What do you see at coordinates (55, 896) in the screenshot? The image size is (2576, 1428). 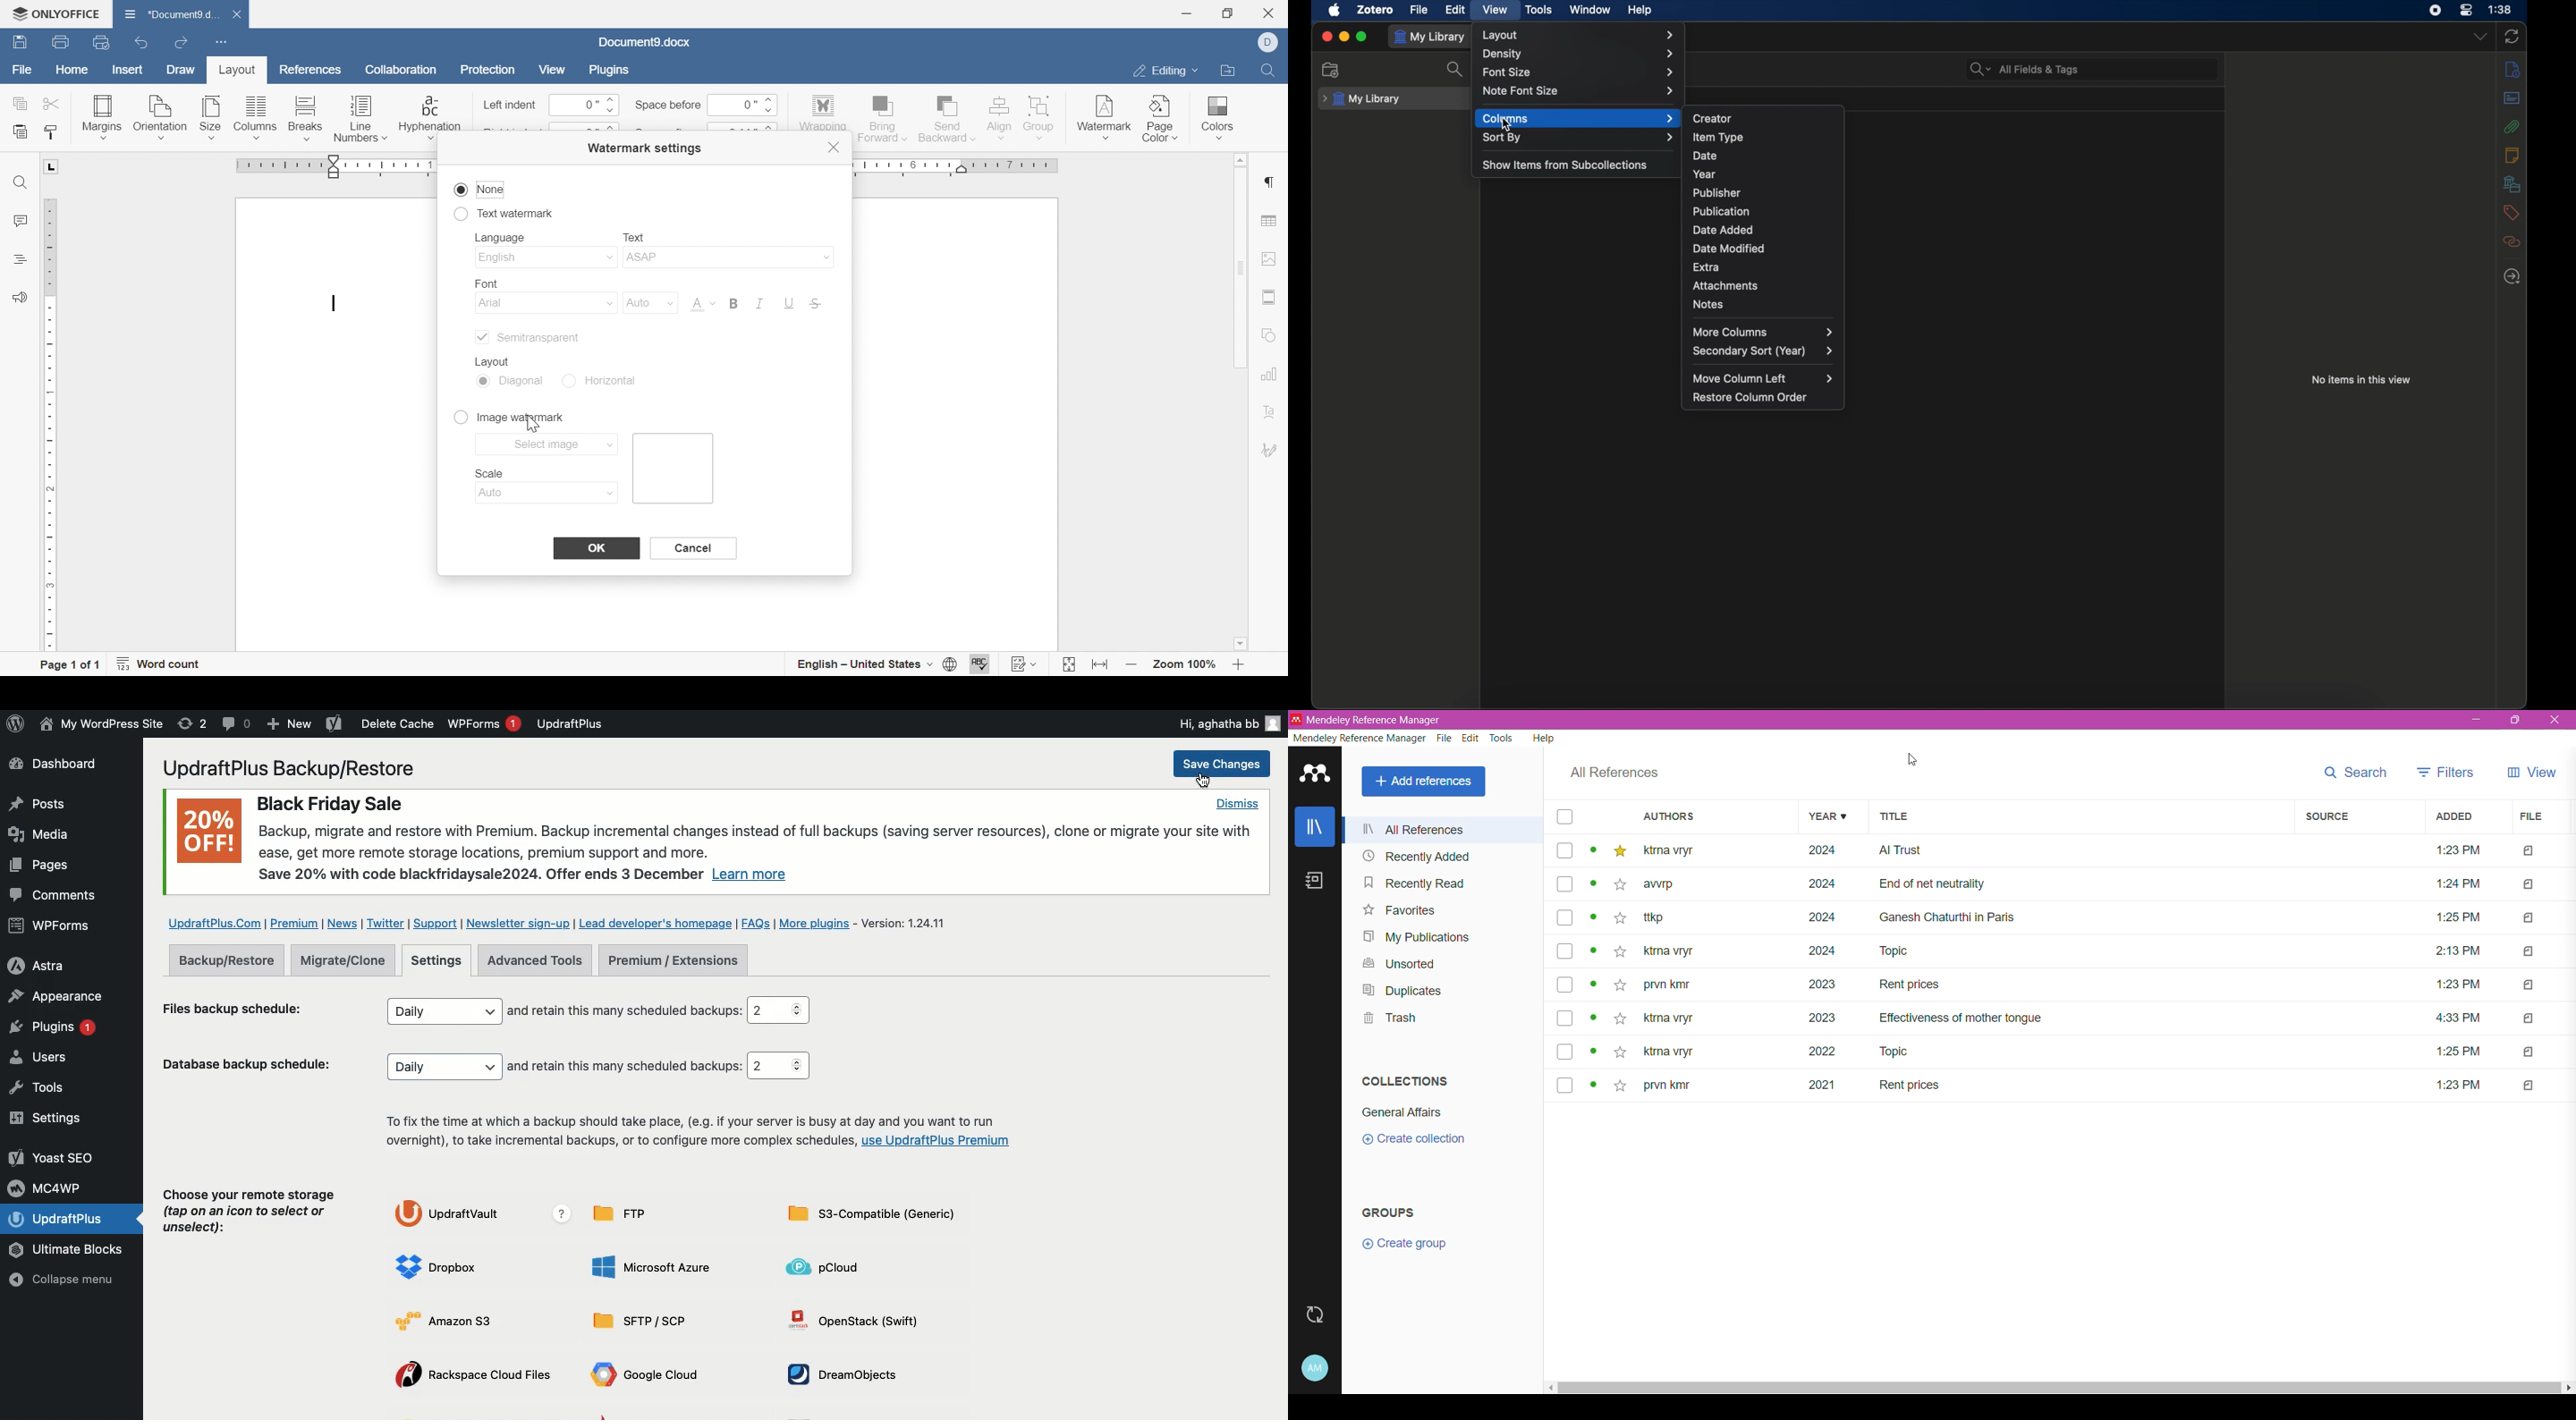 I see `Comments` at bounding box center [55, 896].